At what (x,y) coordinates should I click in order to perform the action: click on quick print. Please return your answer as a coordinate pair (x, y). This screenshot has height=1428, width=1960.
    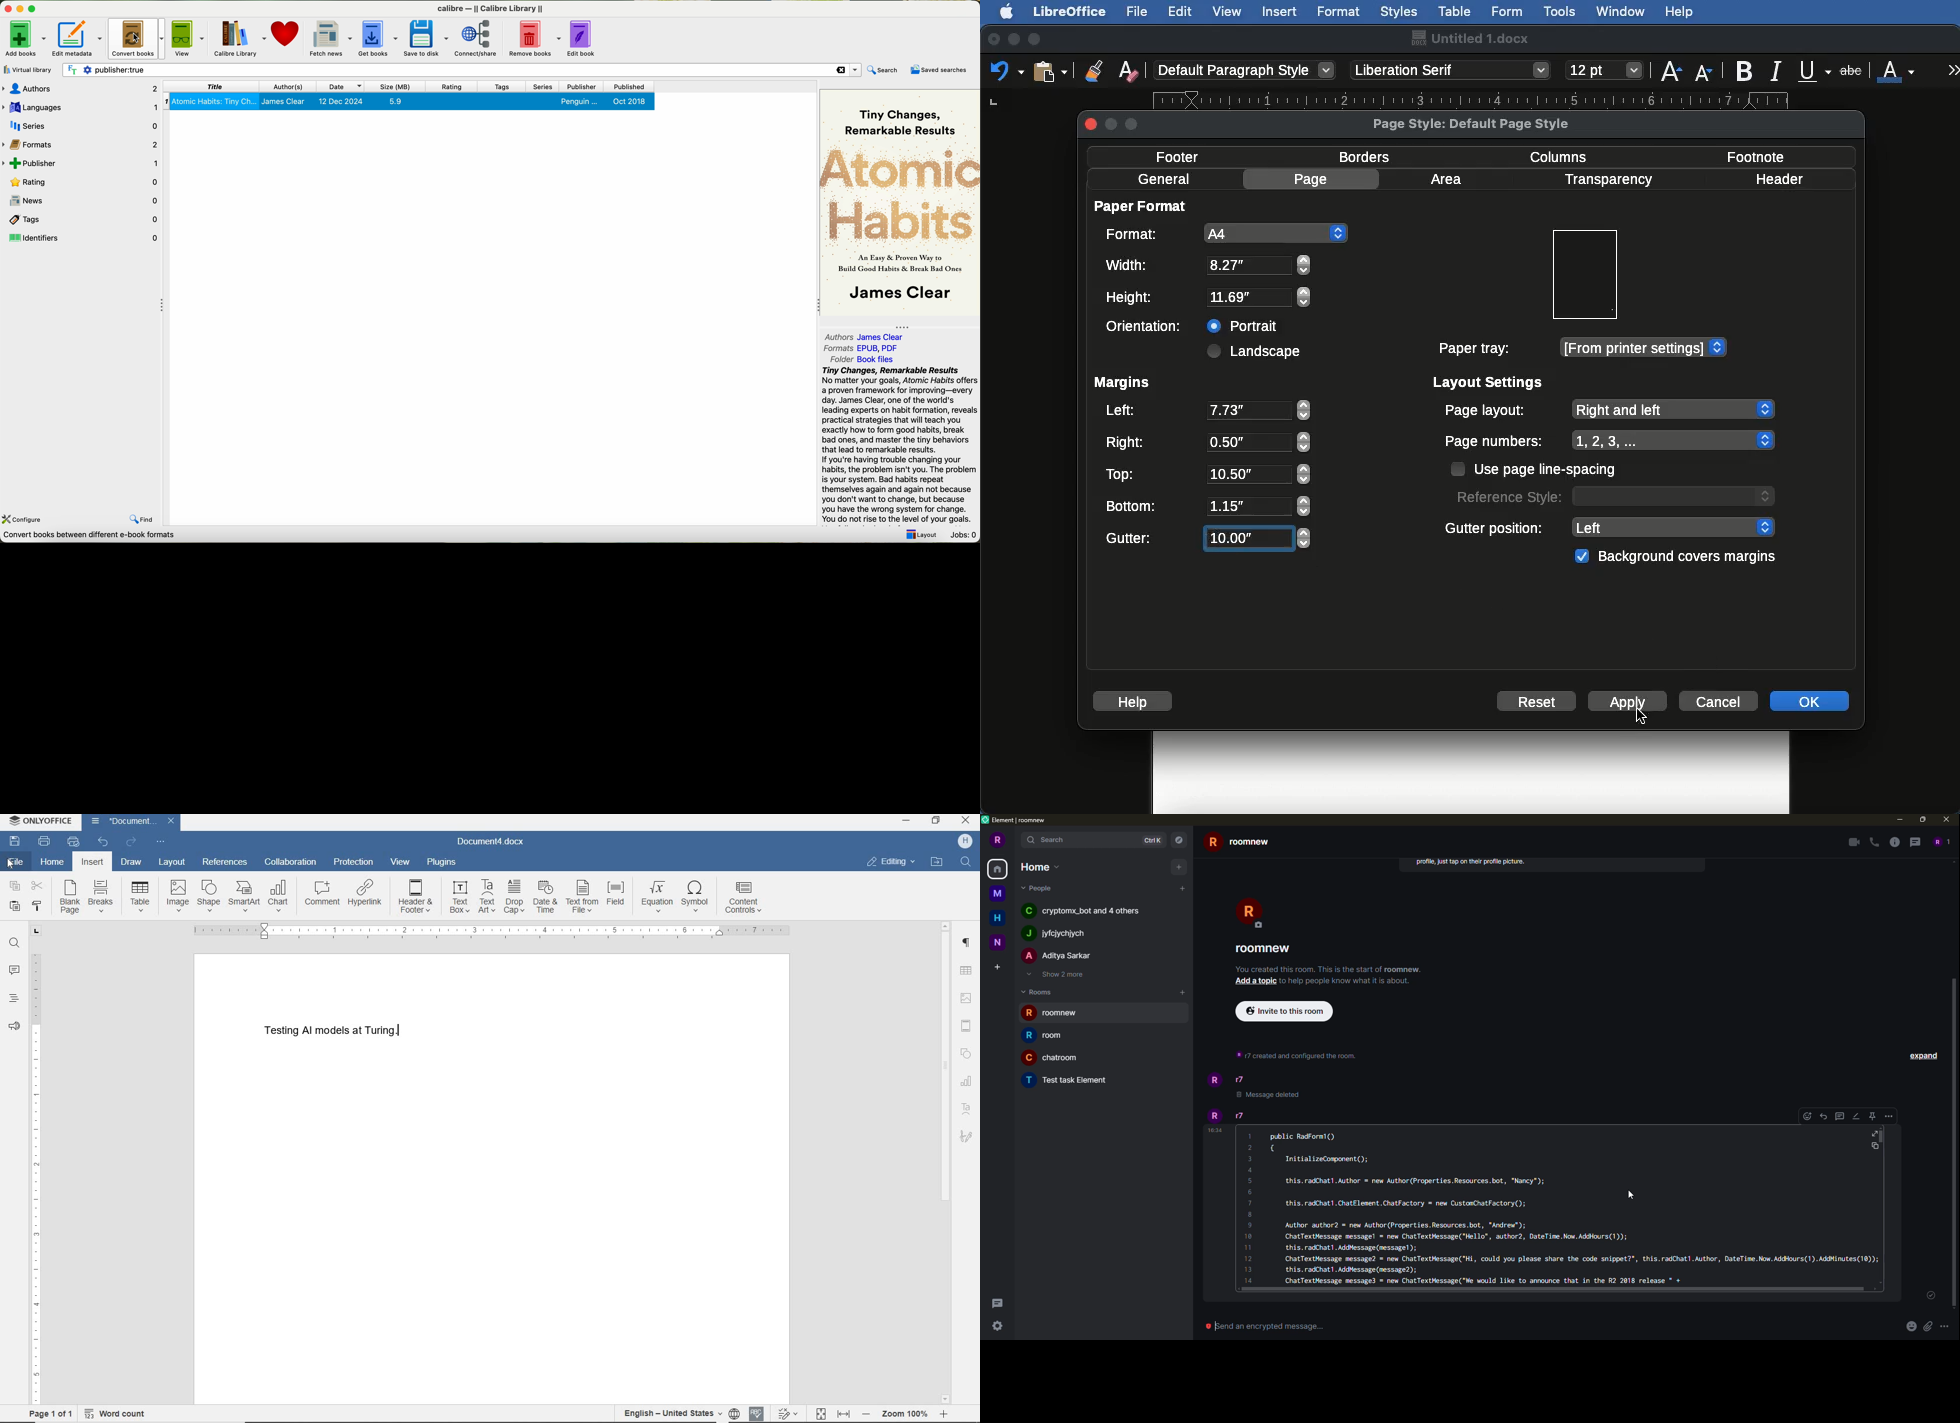
    Looking at the image, I should click on (72, 842).